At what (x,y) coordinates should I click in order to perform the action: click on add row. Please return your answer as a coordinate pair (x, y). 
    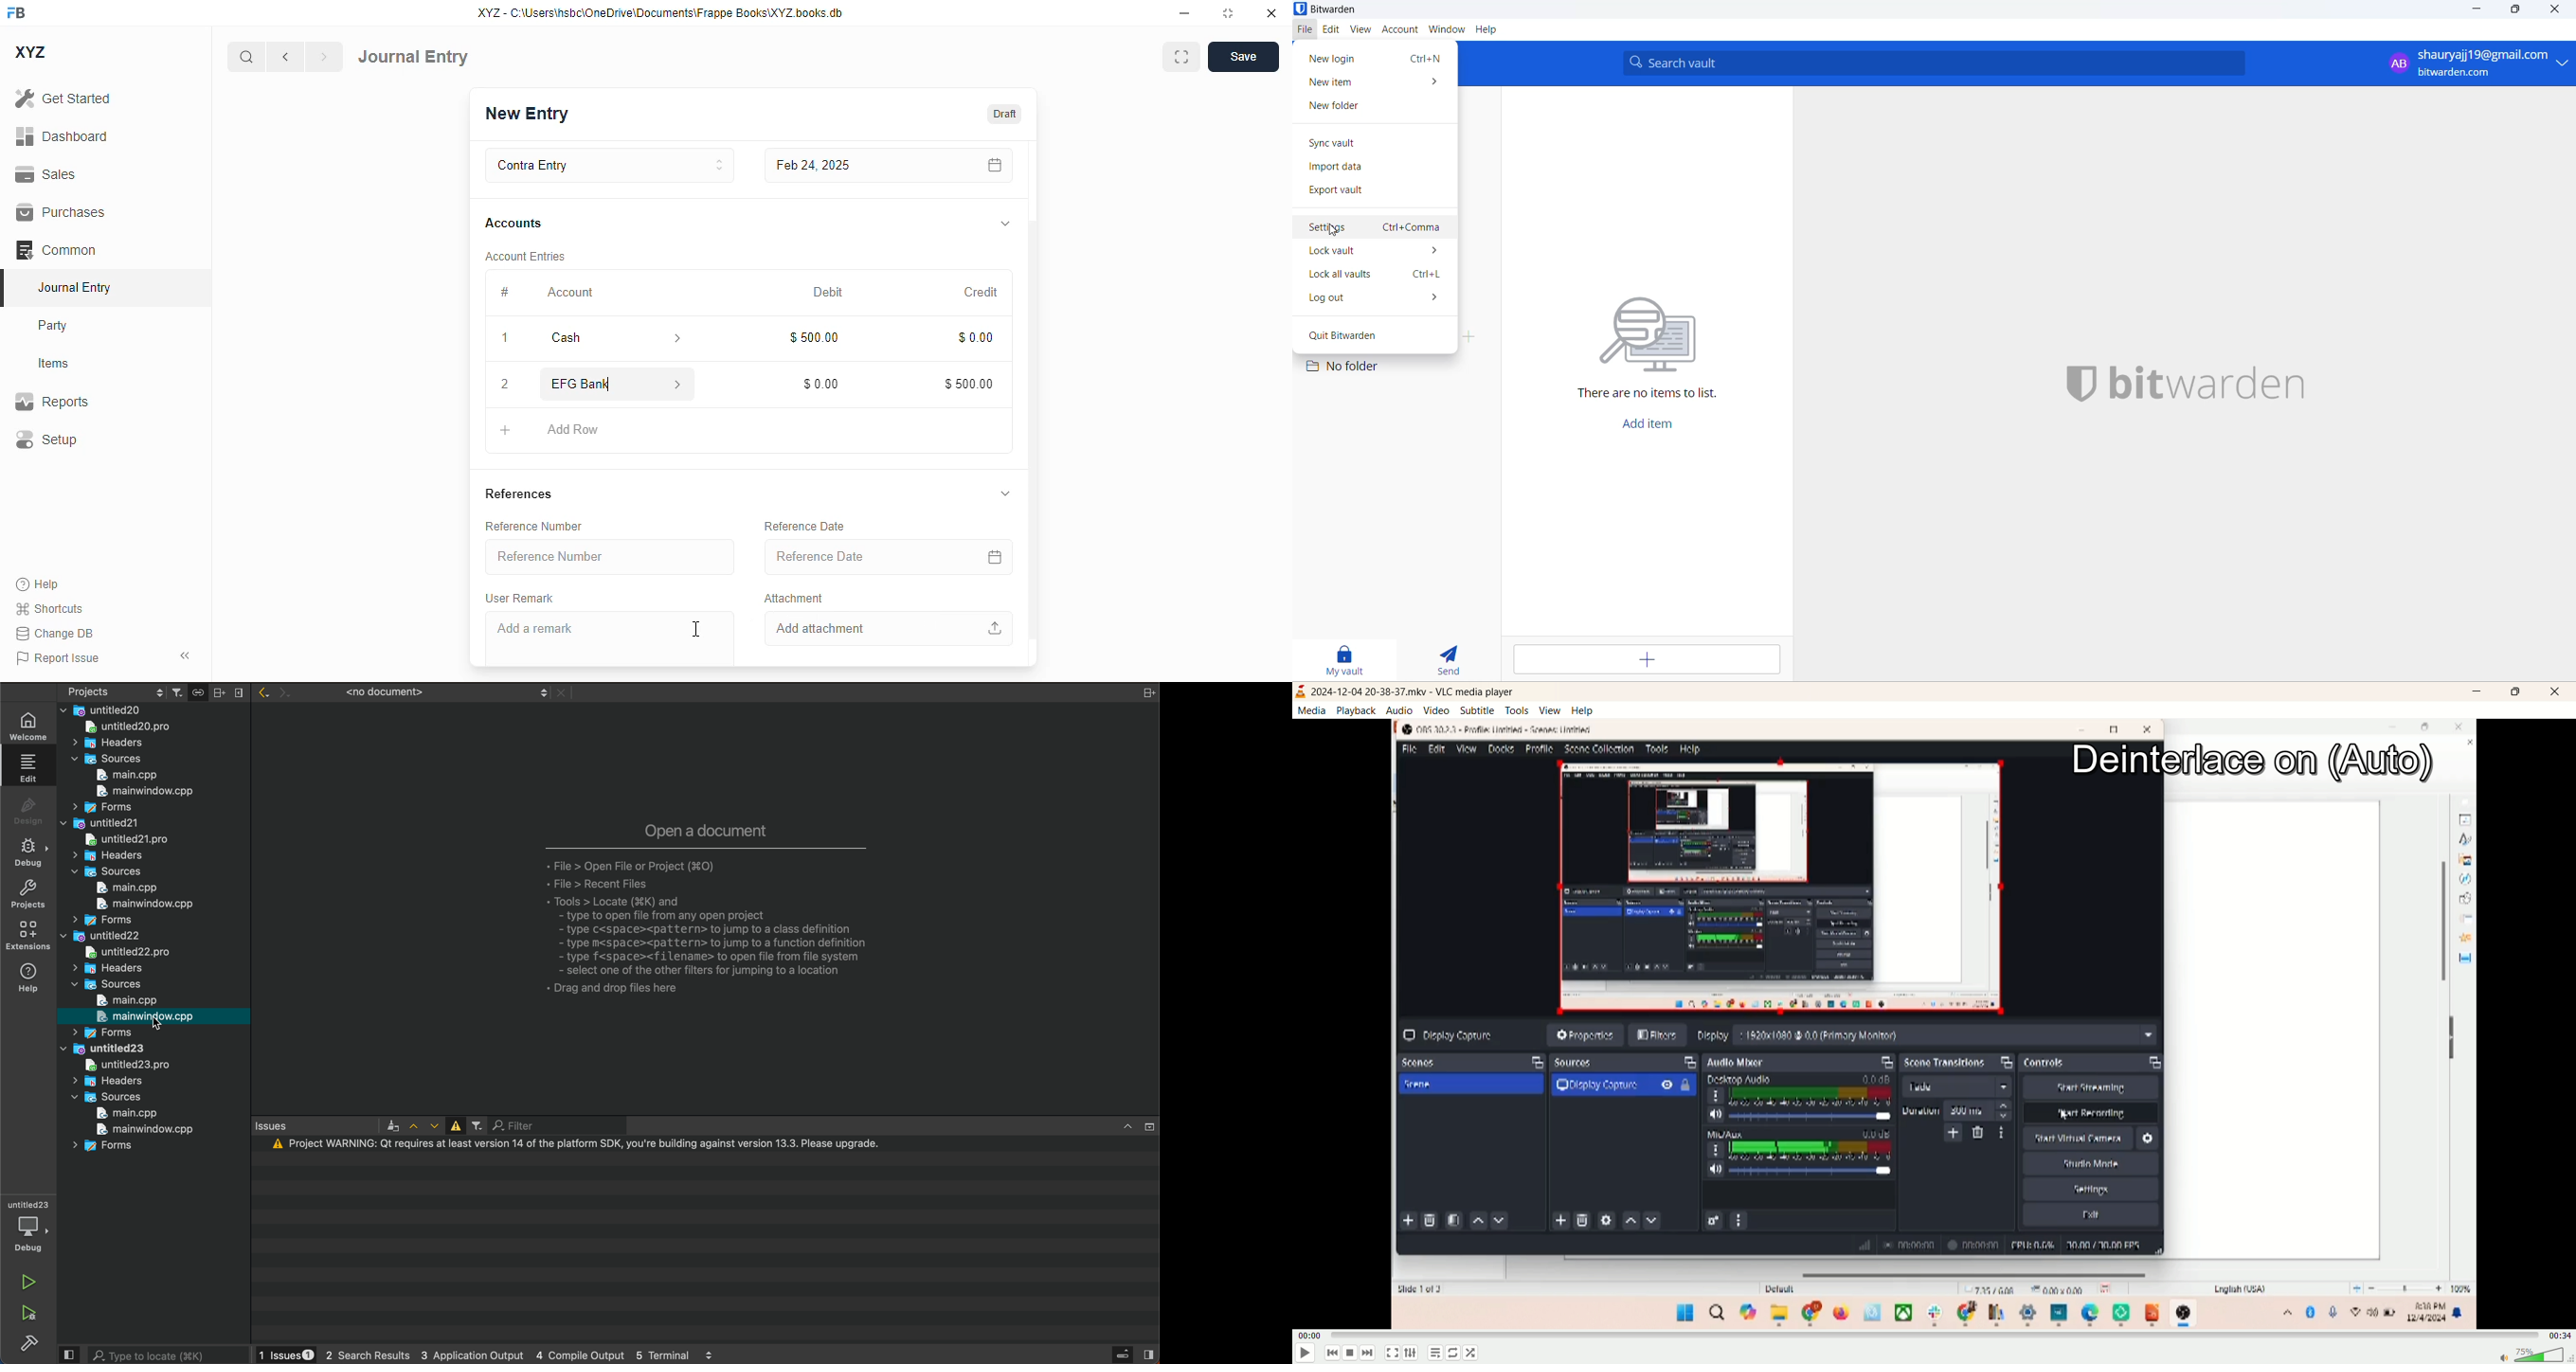
    Looking at the image, I should click on (571, 430).